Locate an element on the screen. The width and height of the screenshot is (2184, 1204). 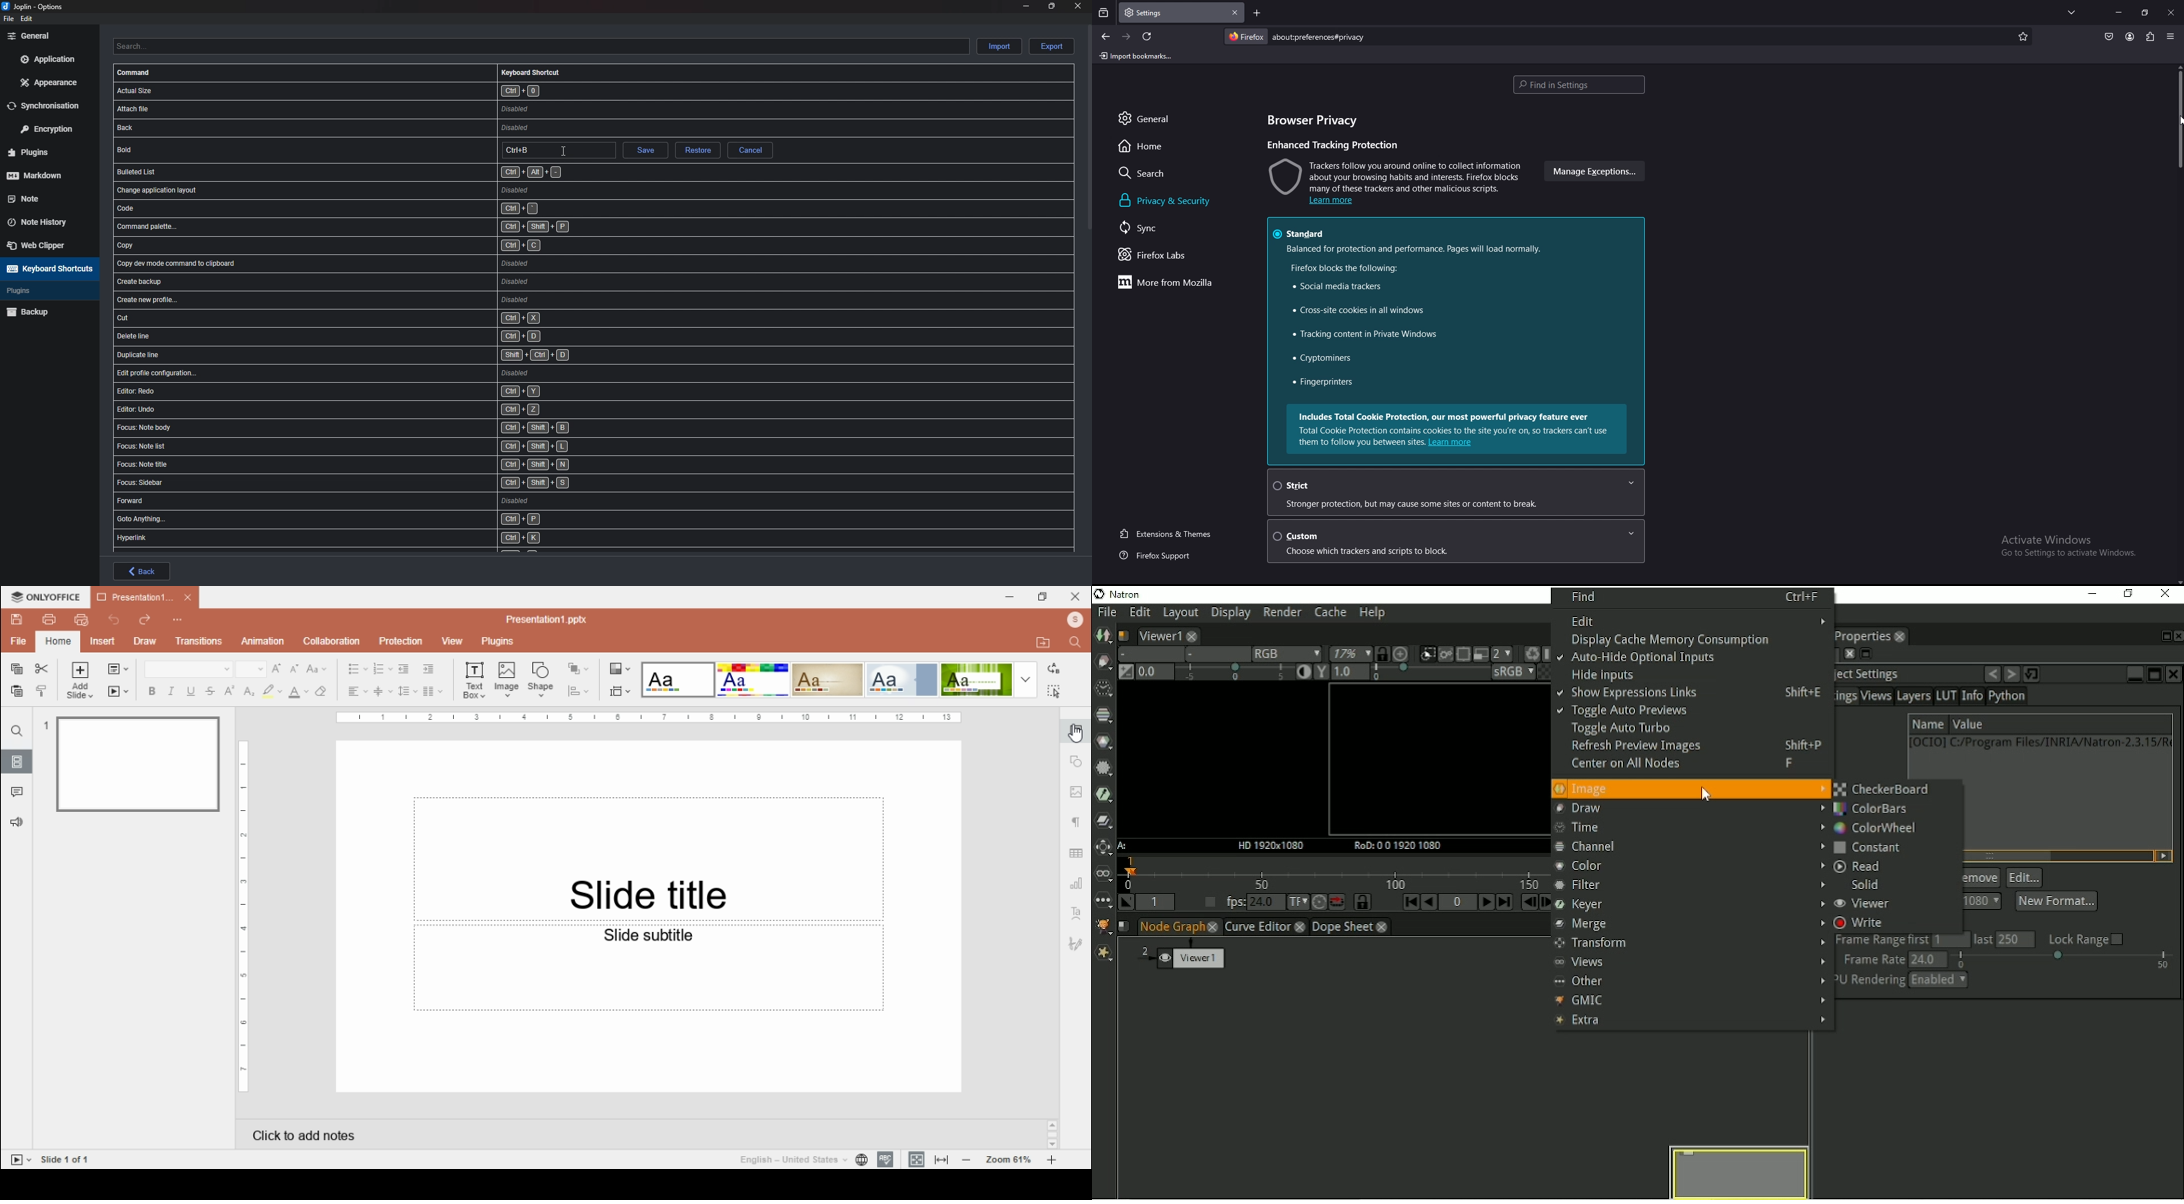
close is located at coordinates (2171, 14).